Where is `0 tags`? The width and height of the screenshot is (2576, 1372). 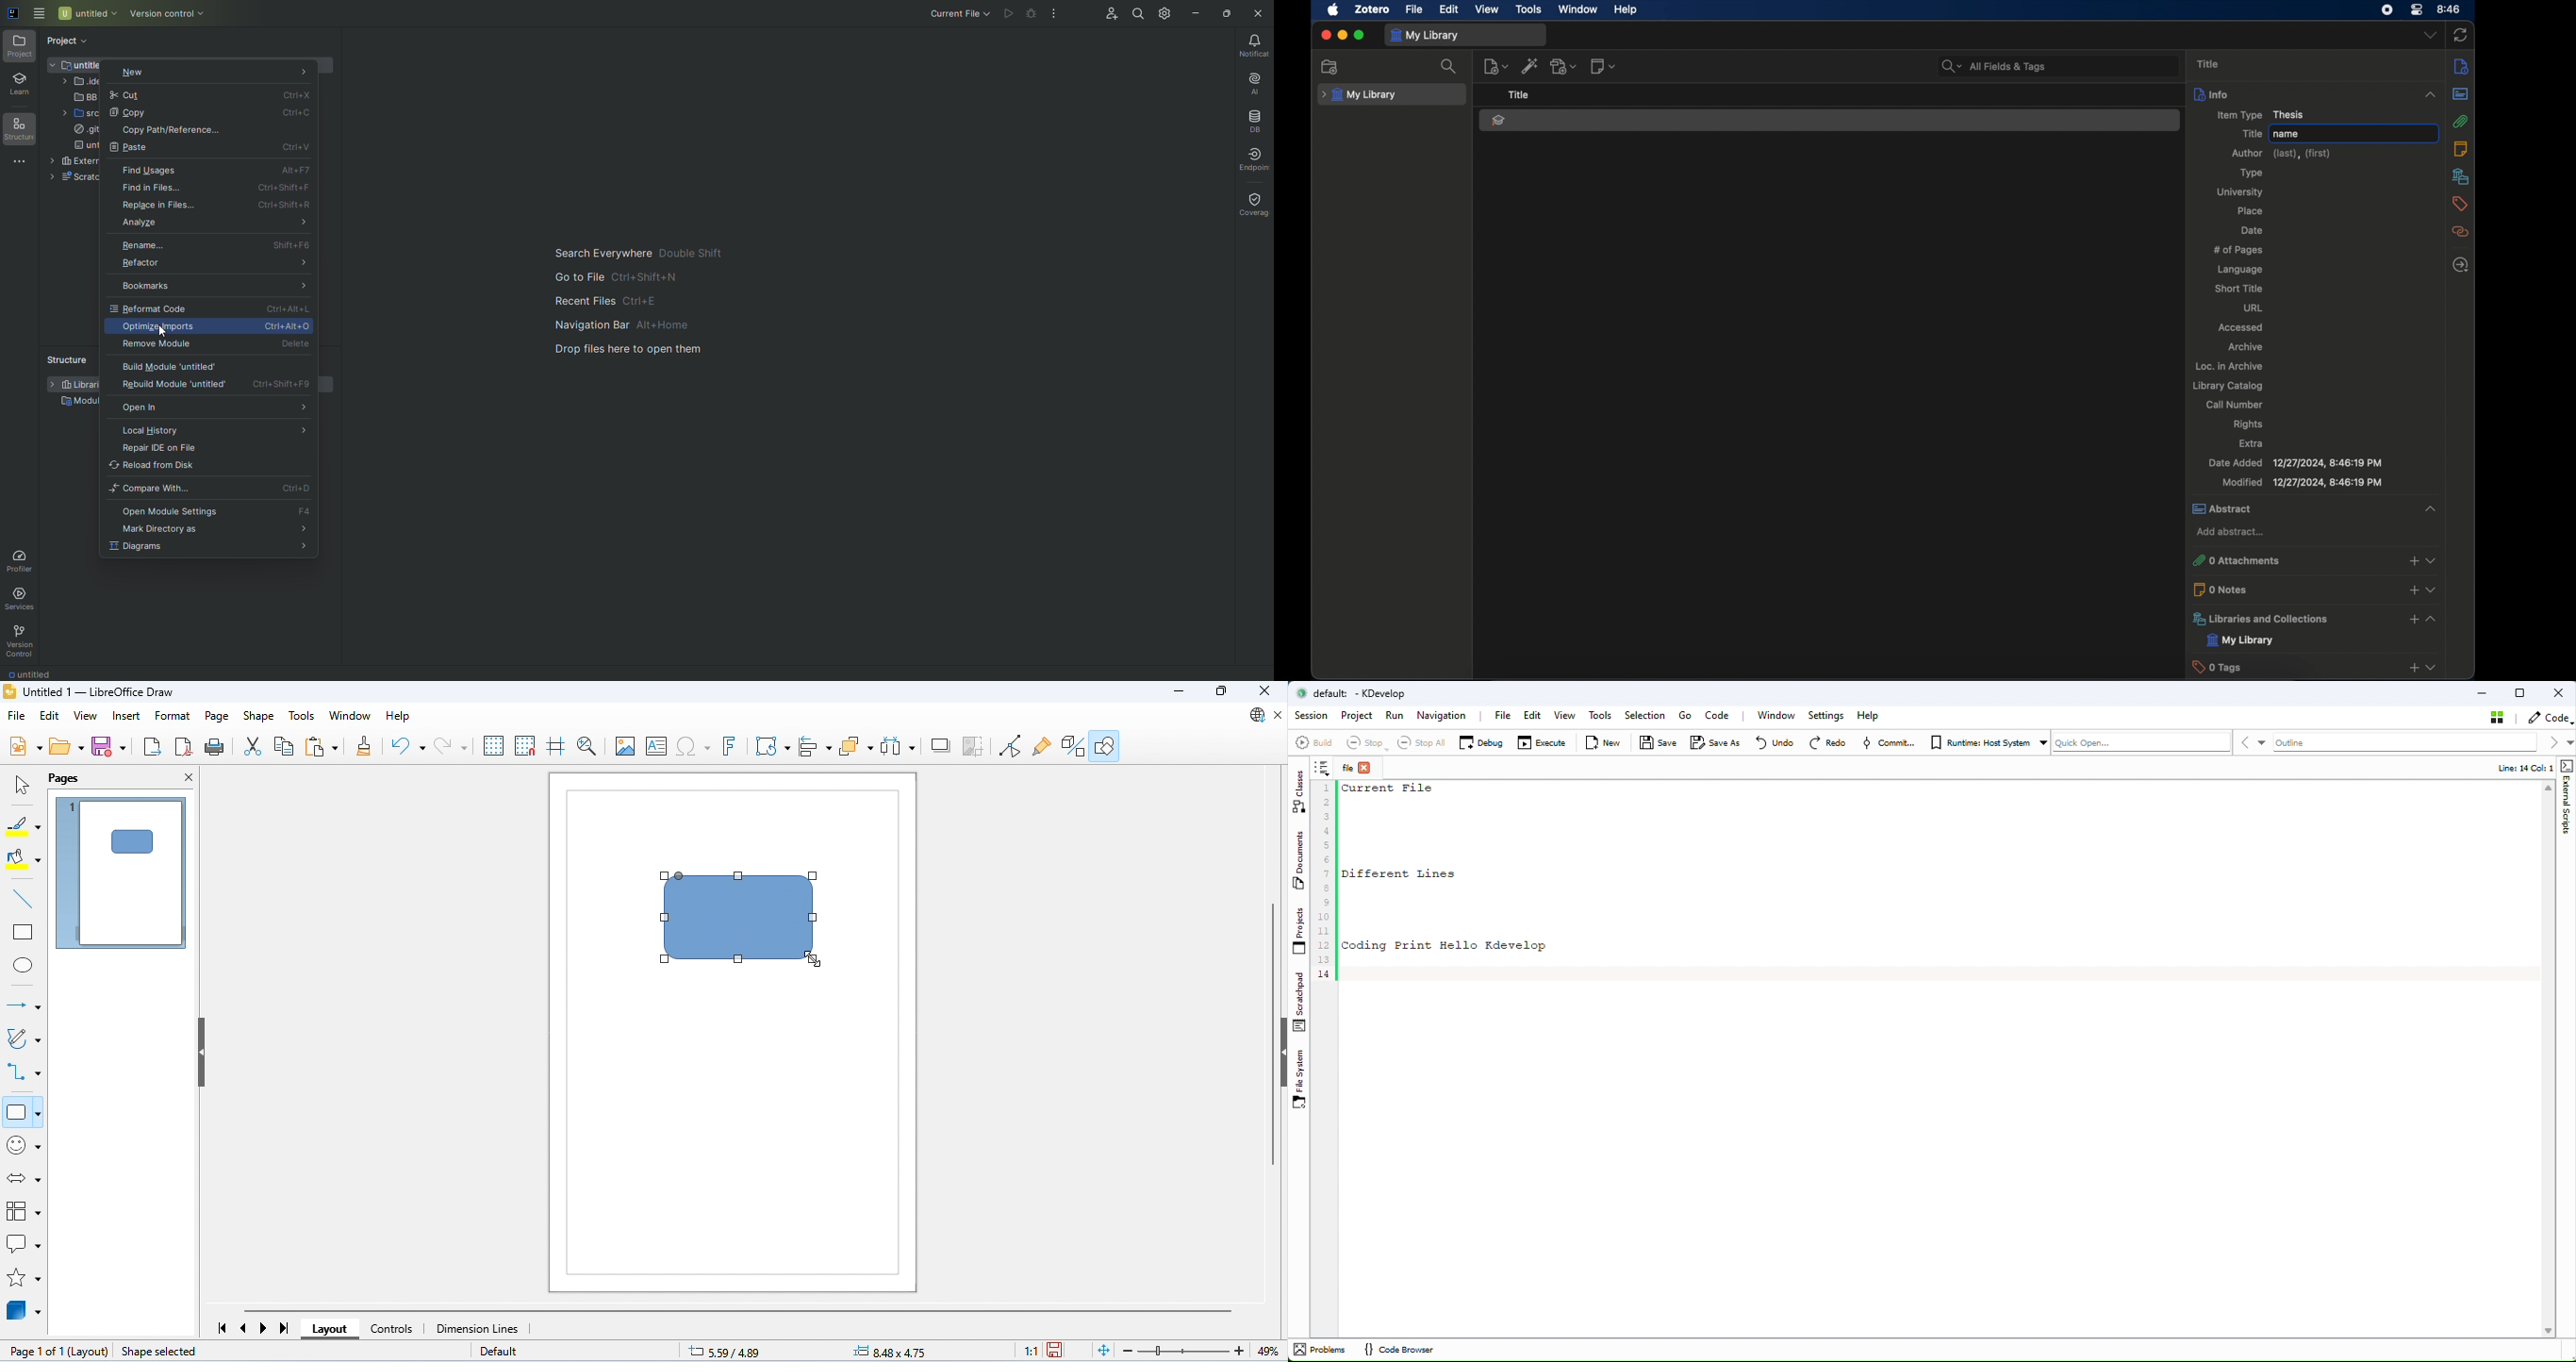 0 tags is located at coordinates (2293, 667).